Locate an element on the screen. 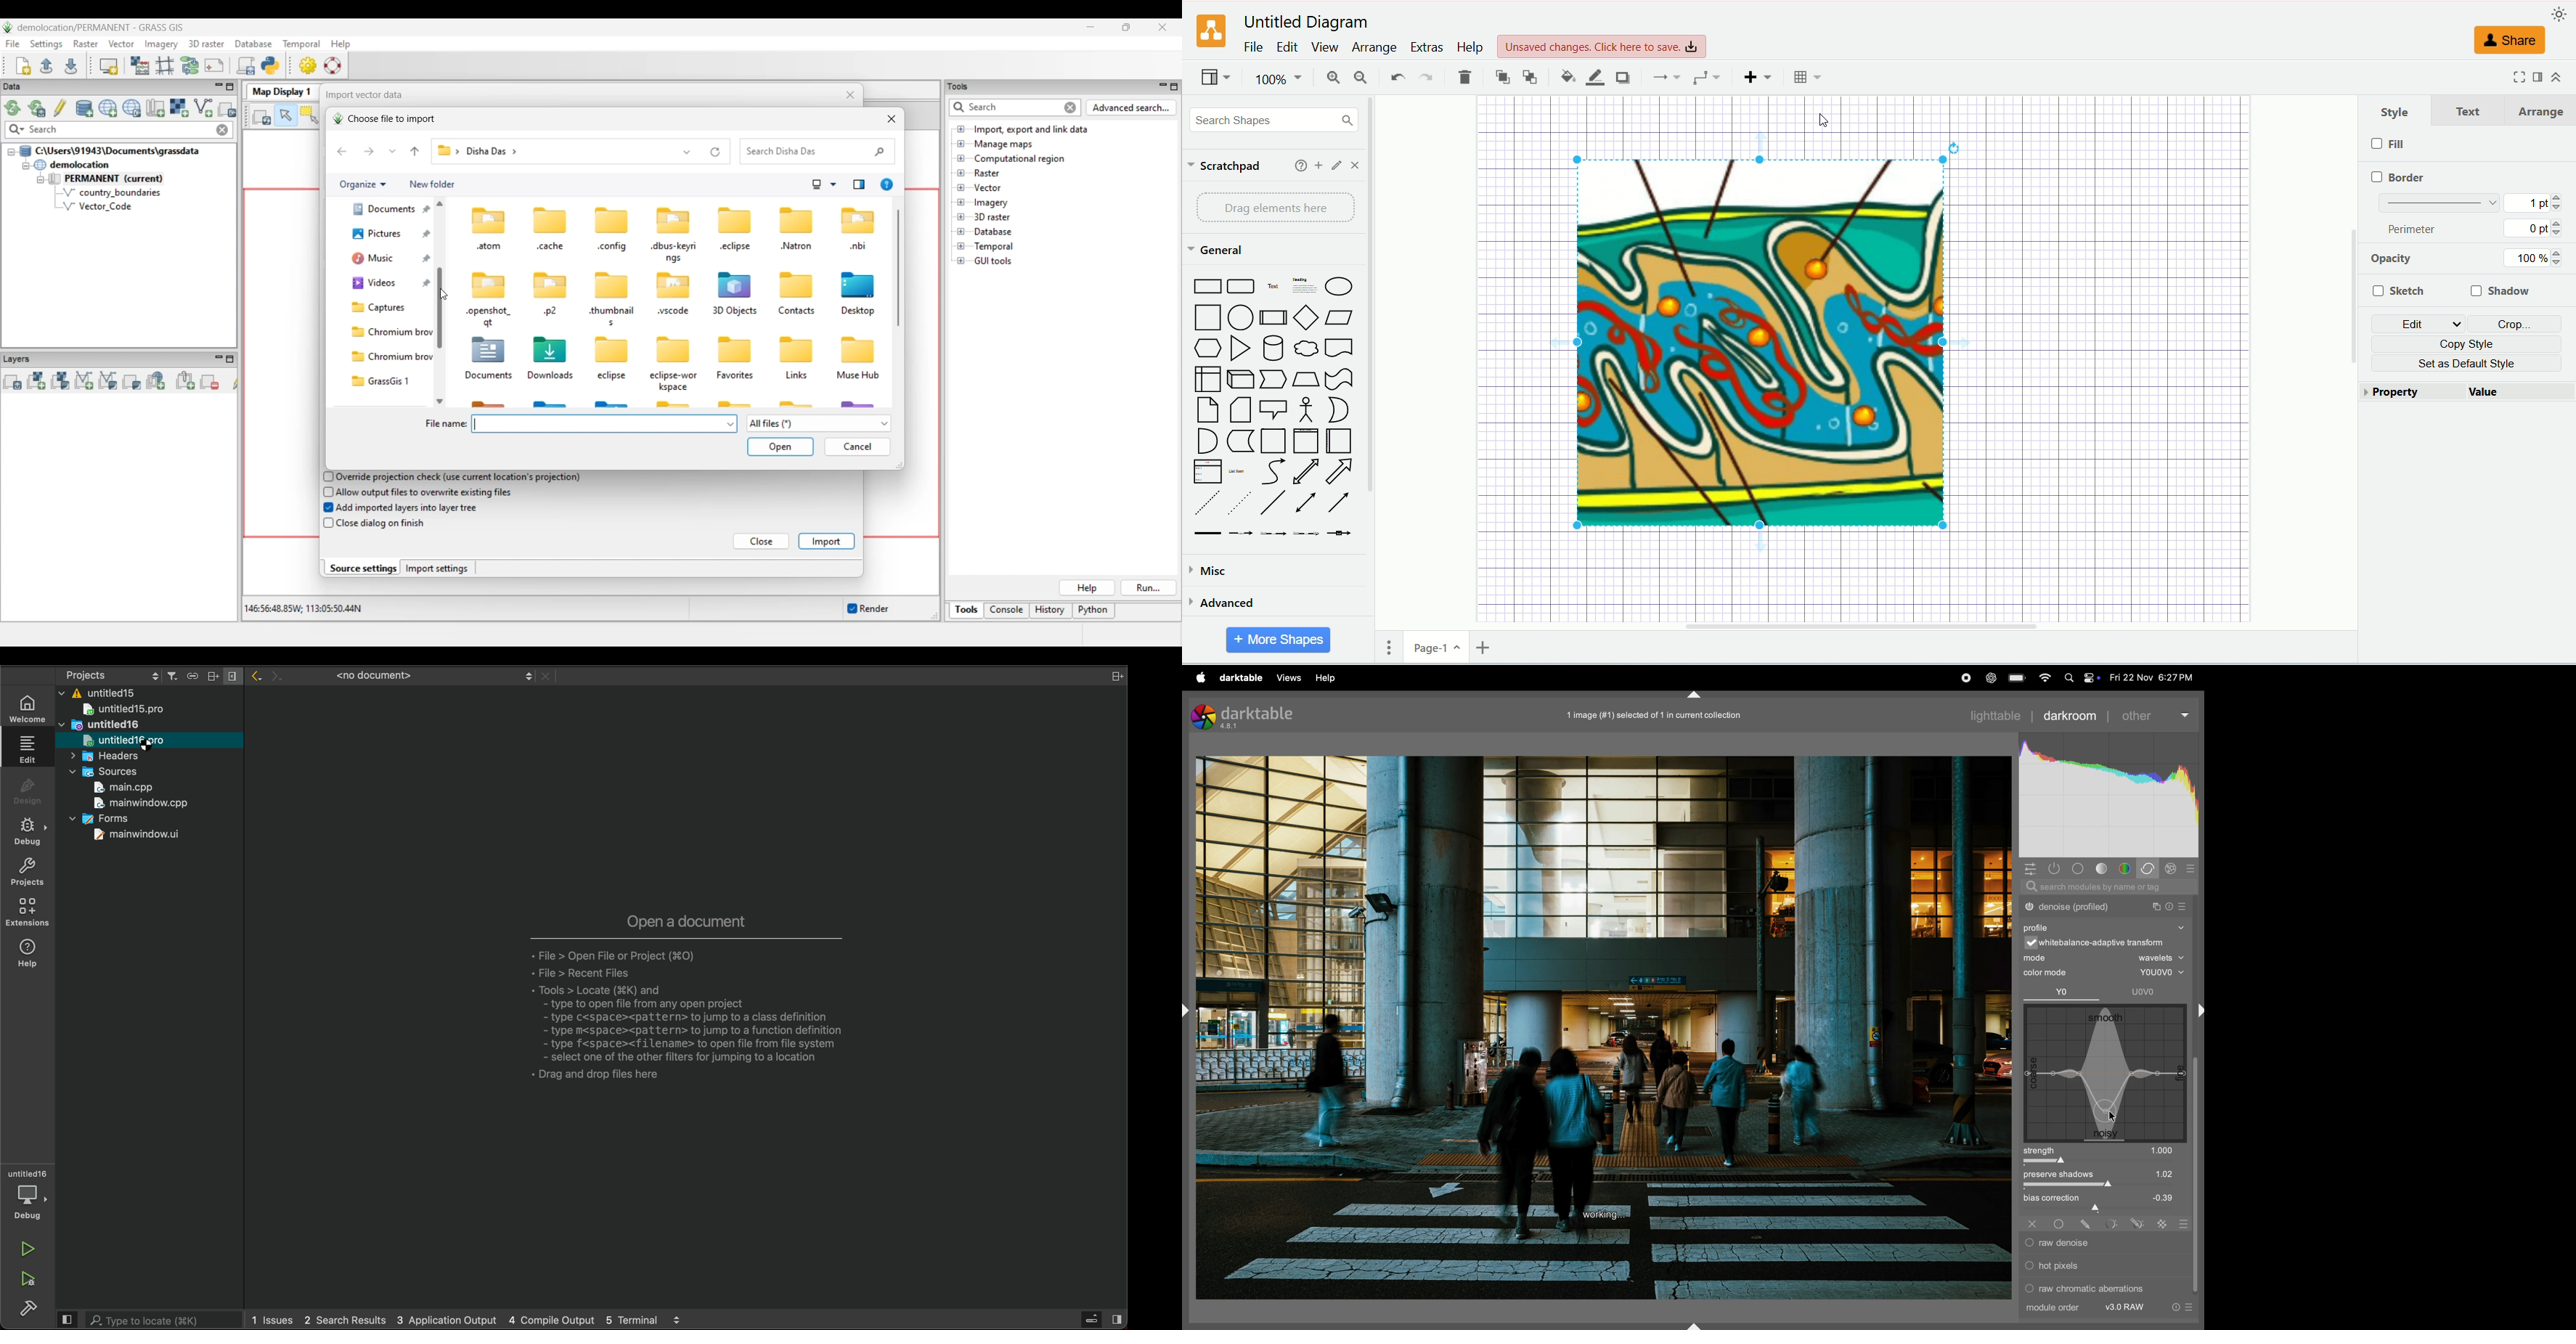  Parallelogram is located at coordinates (1342, 319).